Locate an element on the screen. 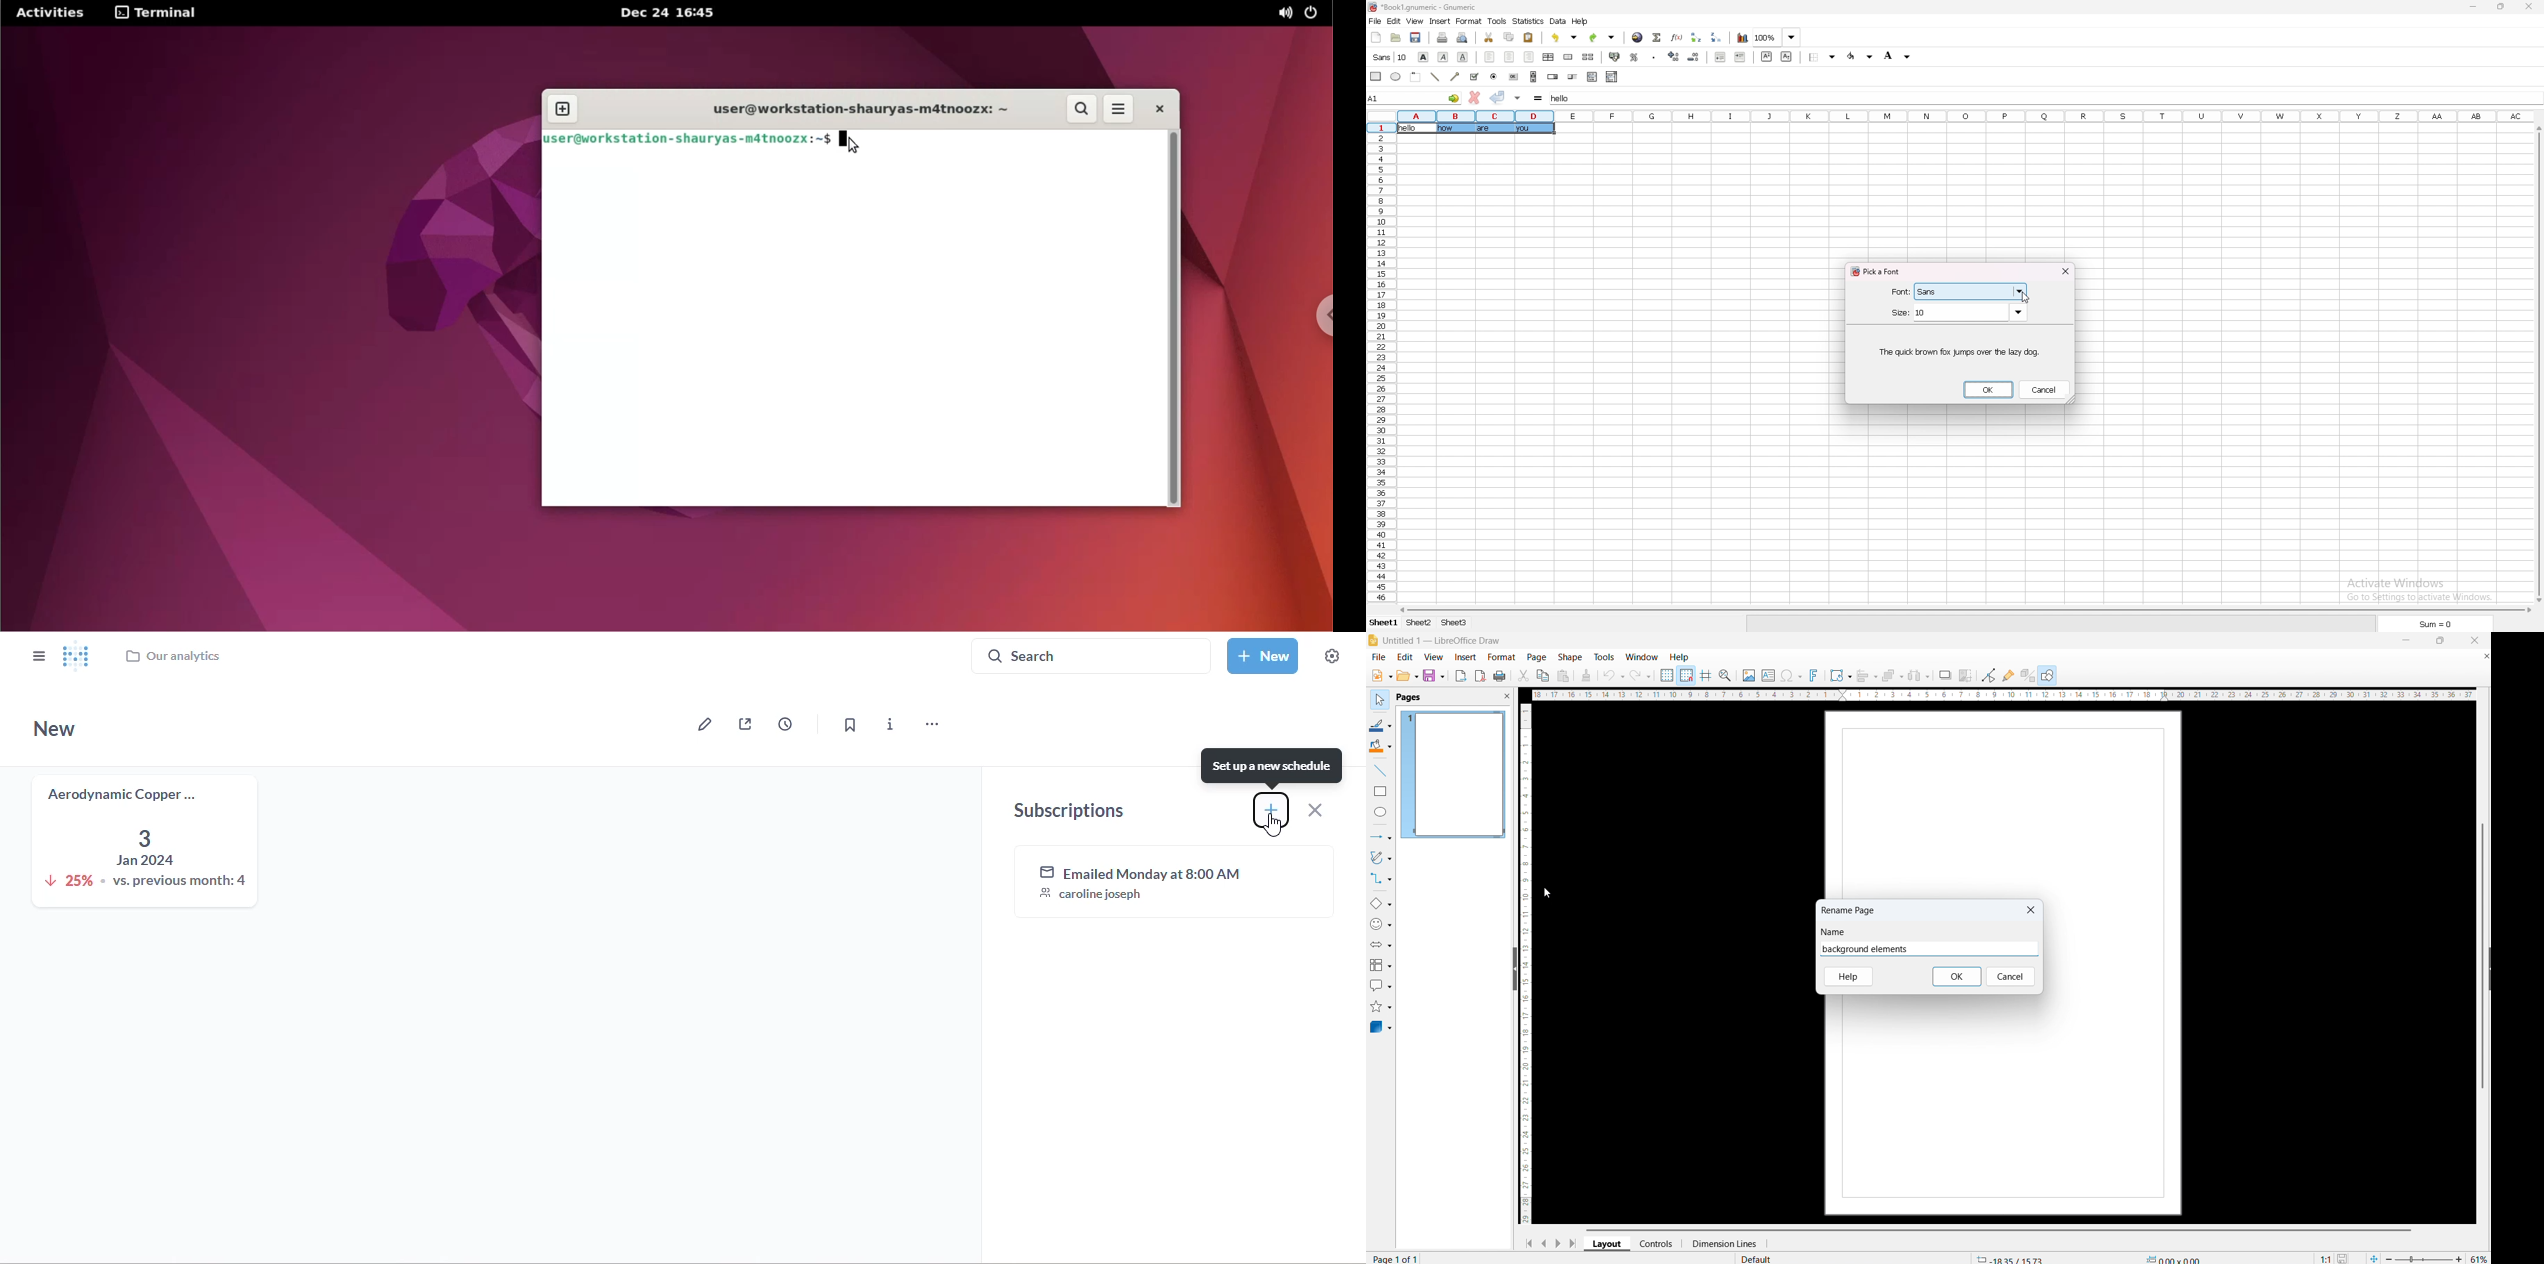 This screenshot has height=1288, width=2548. split merged cells is located at coordinates (1588, 57).